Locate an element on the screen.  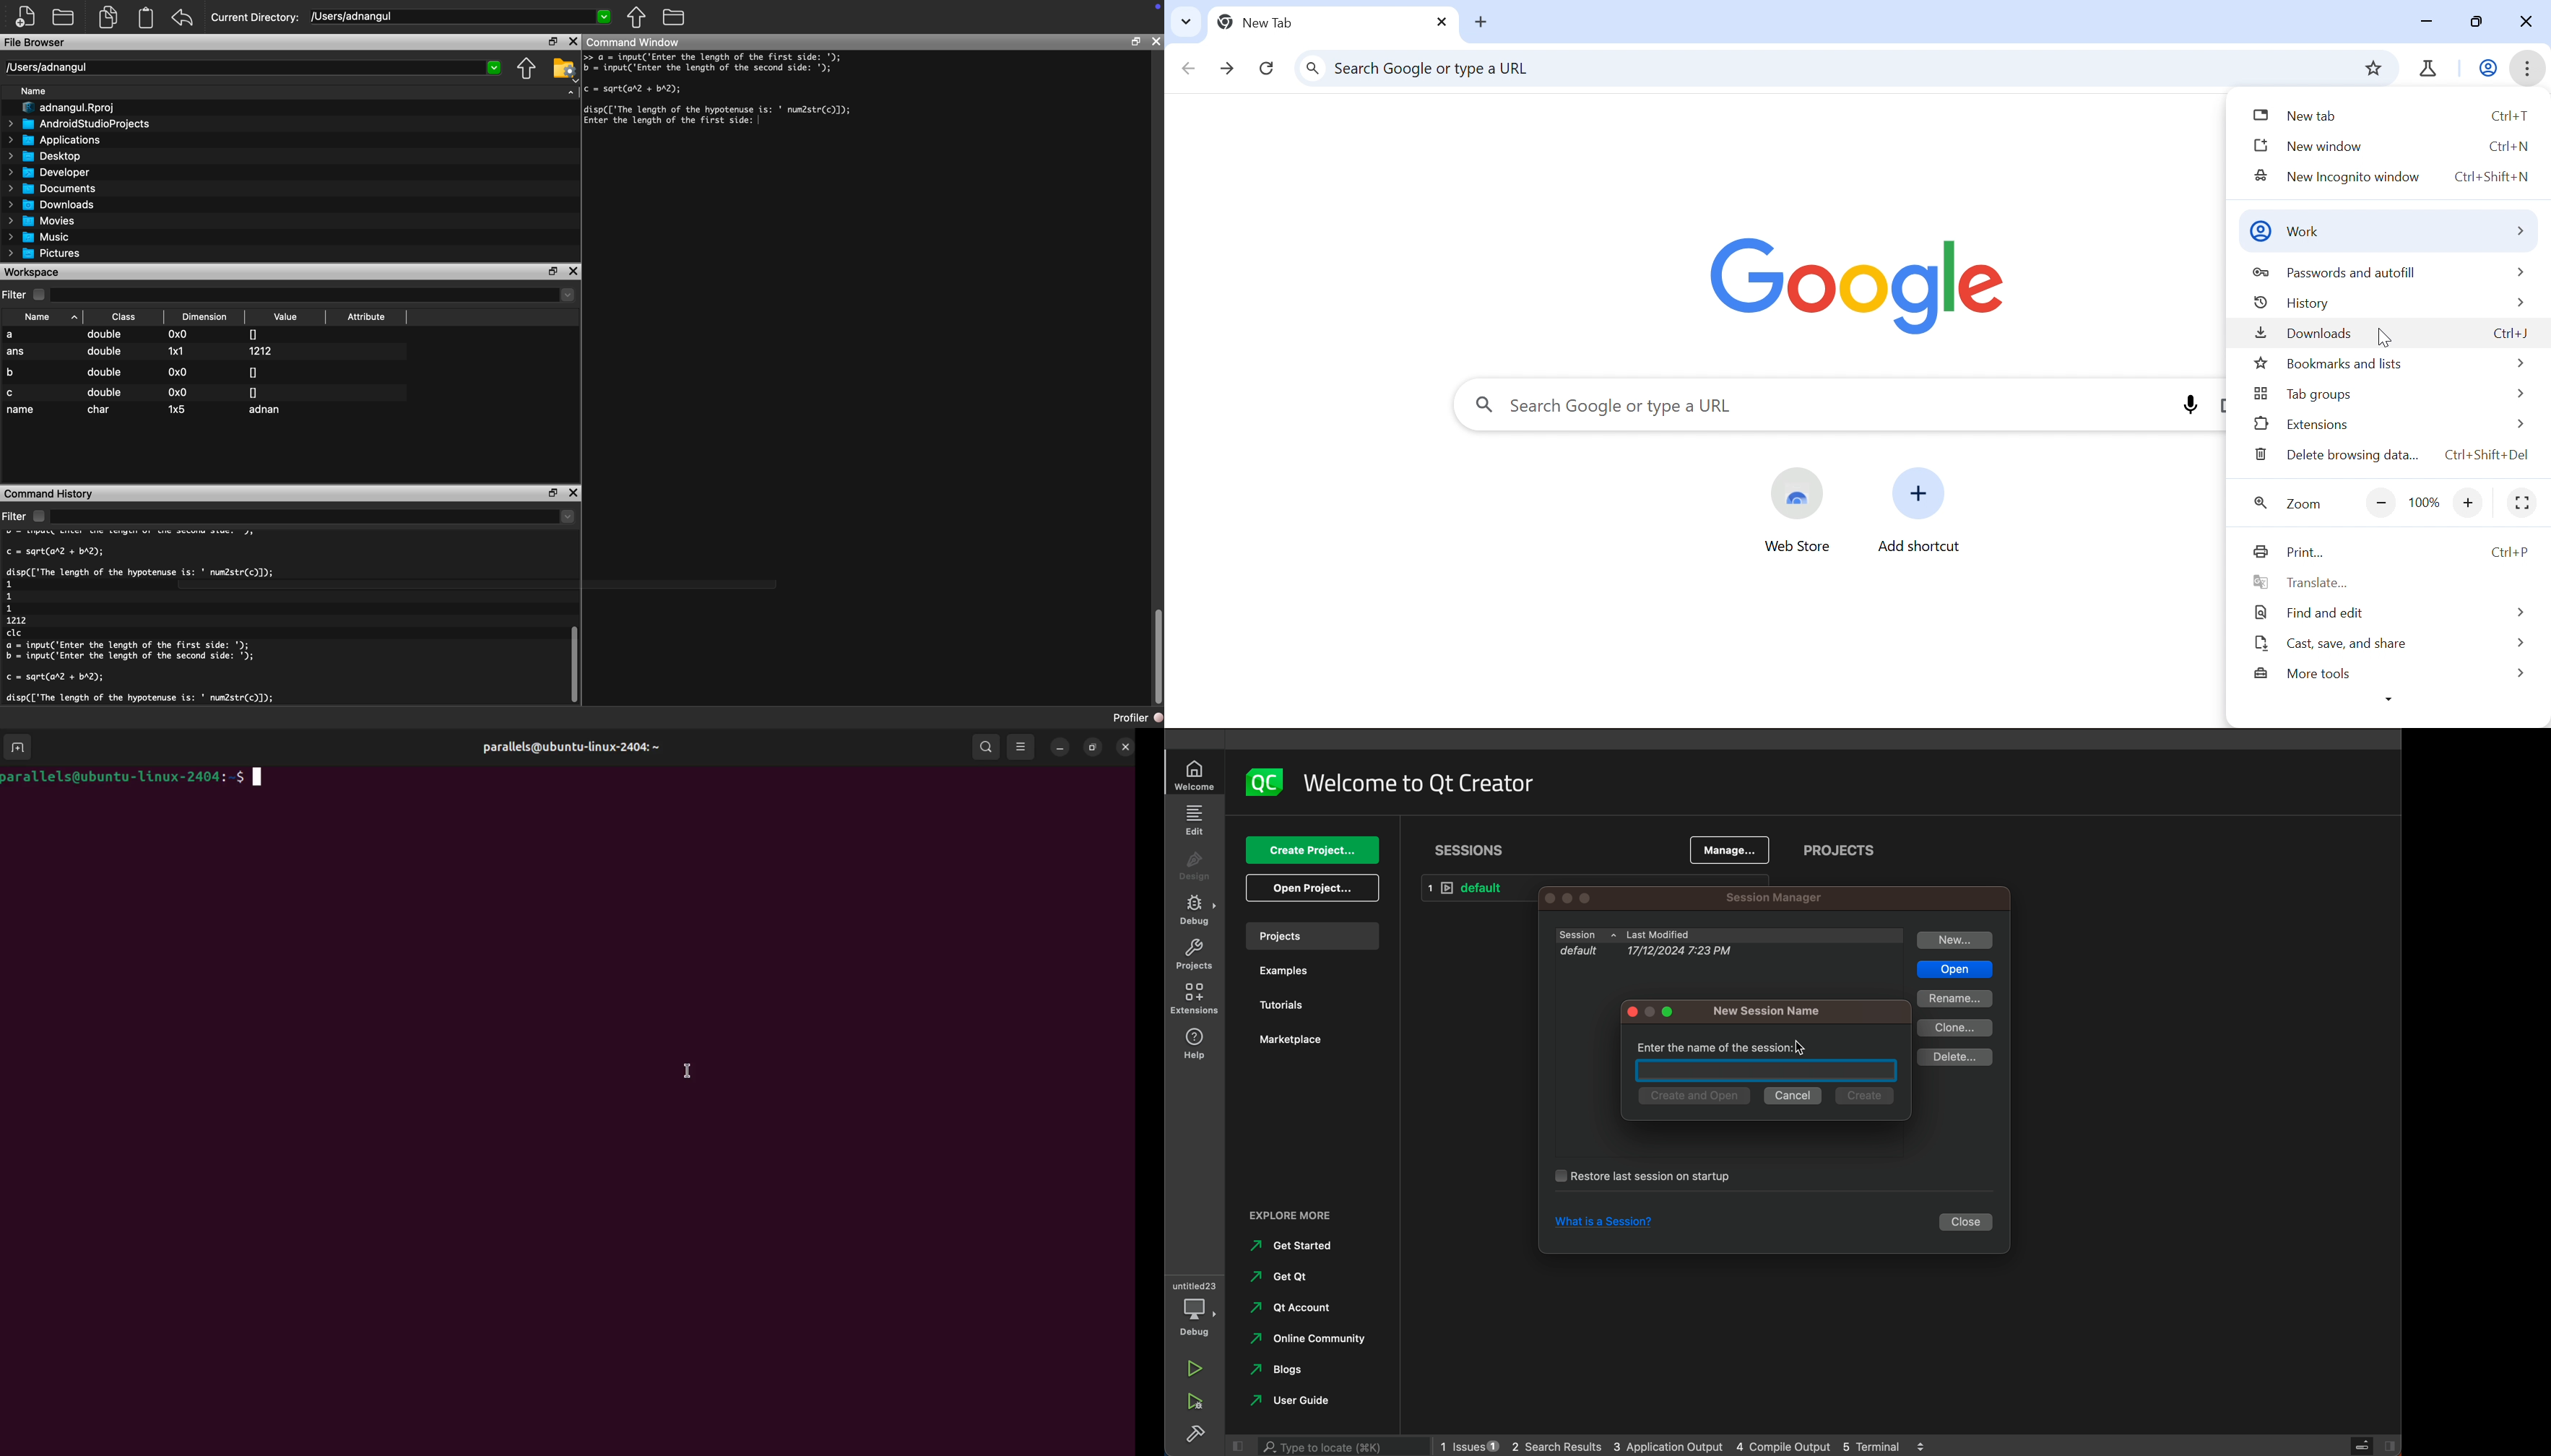
edit is located at coordinates (1194, 819).